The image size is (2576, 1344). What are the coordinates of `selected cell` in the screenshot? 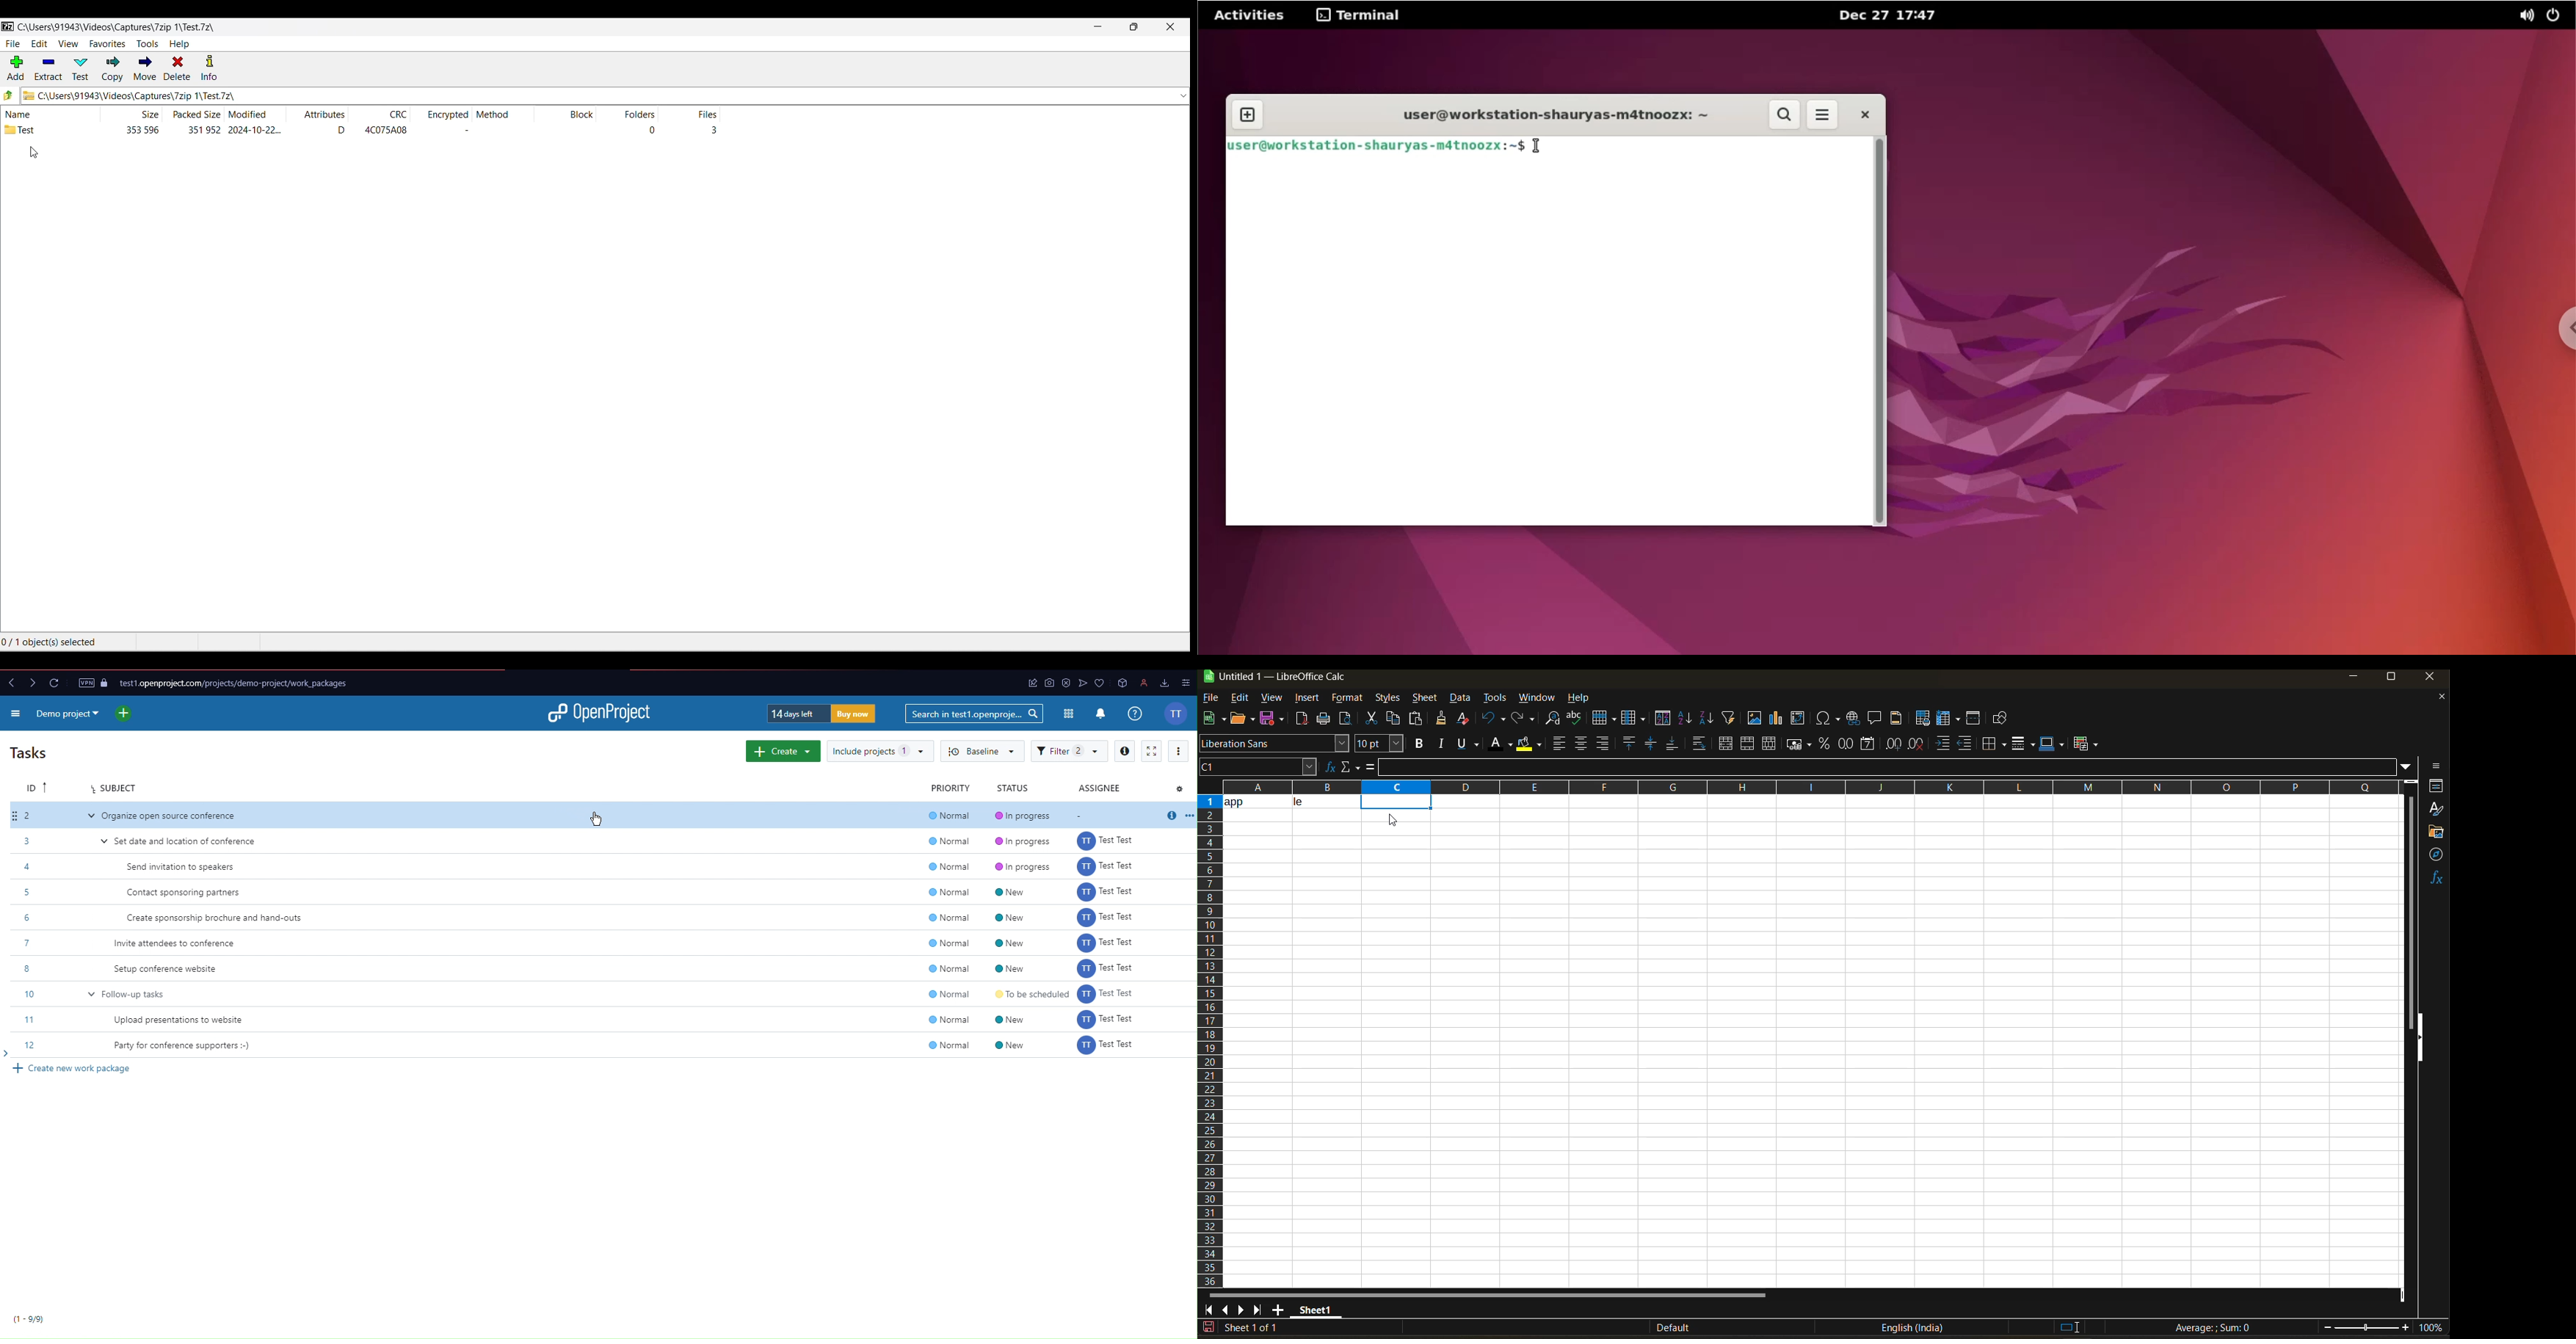 It's located at (1397, 803).